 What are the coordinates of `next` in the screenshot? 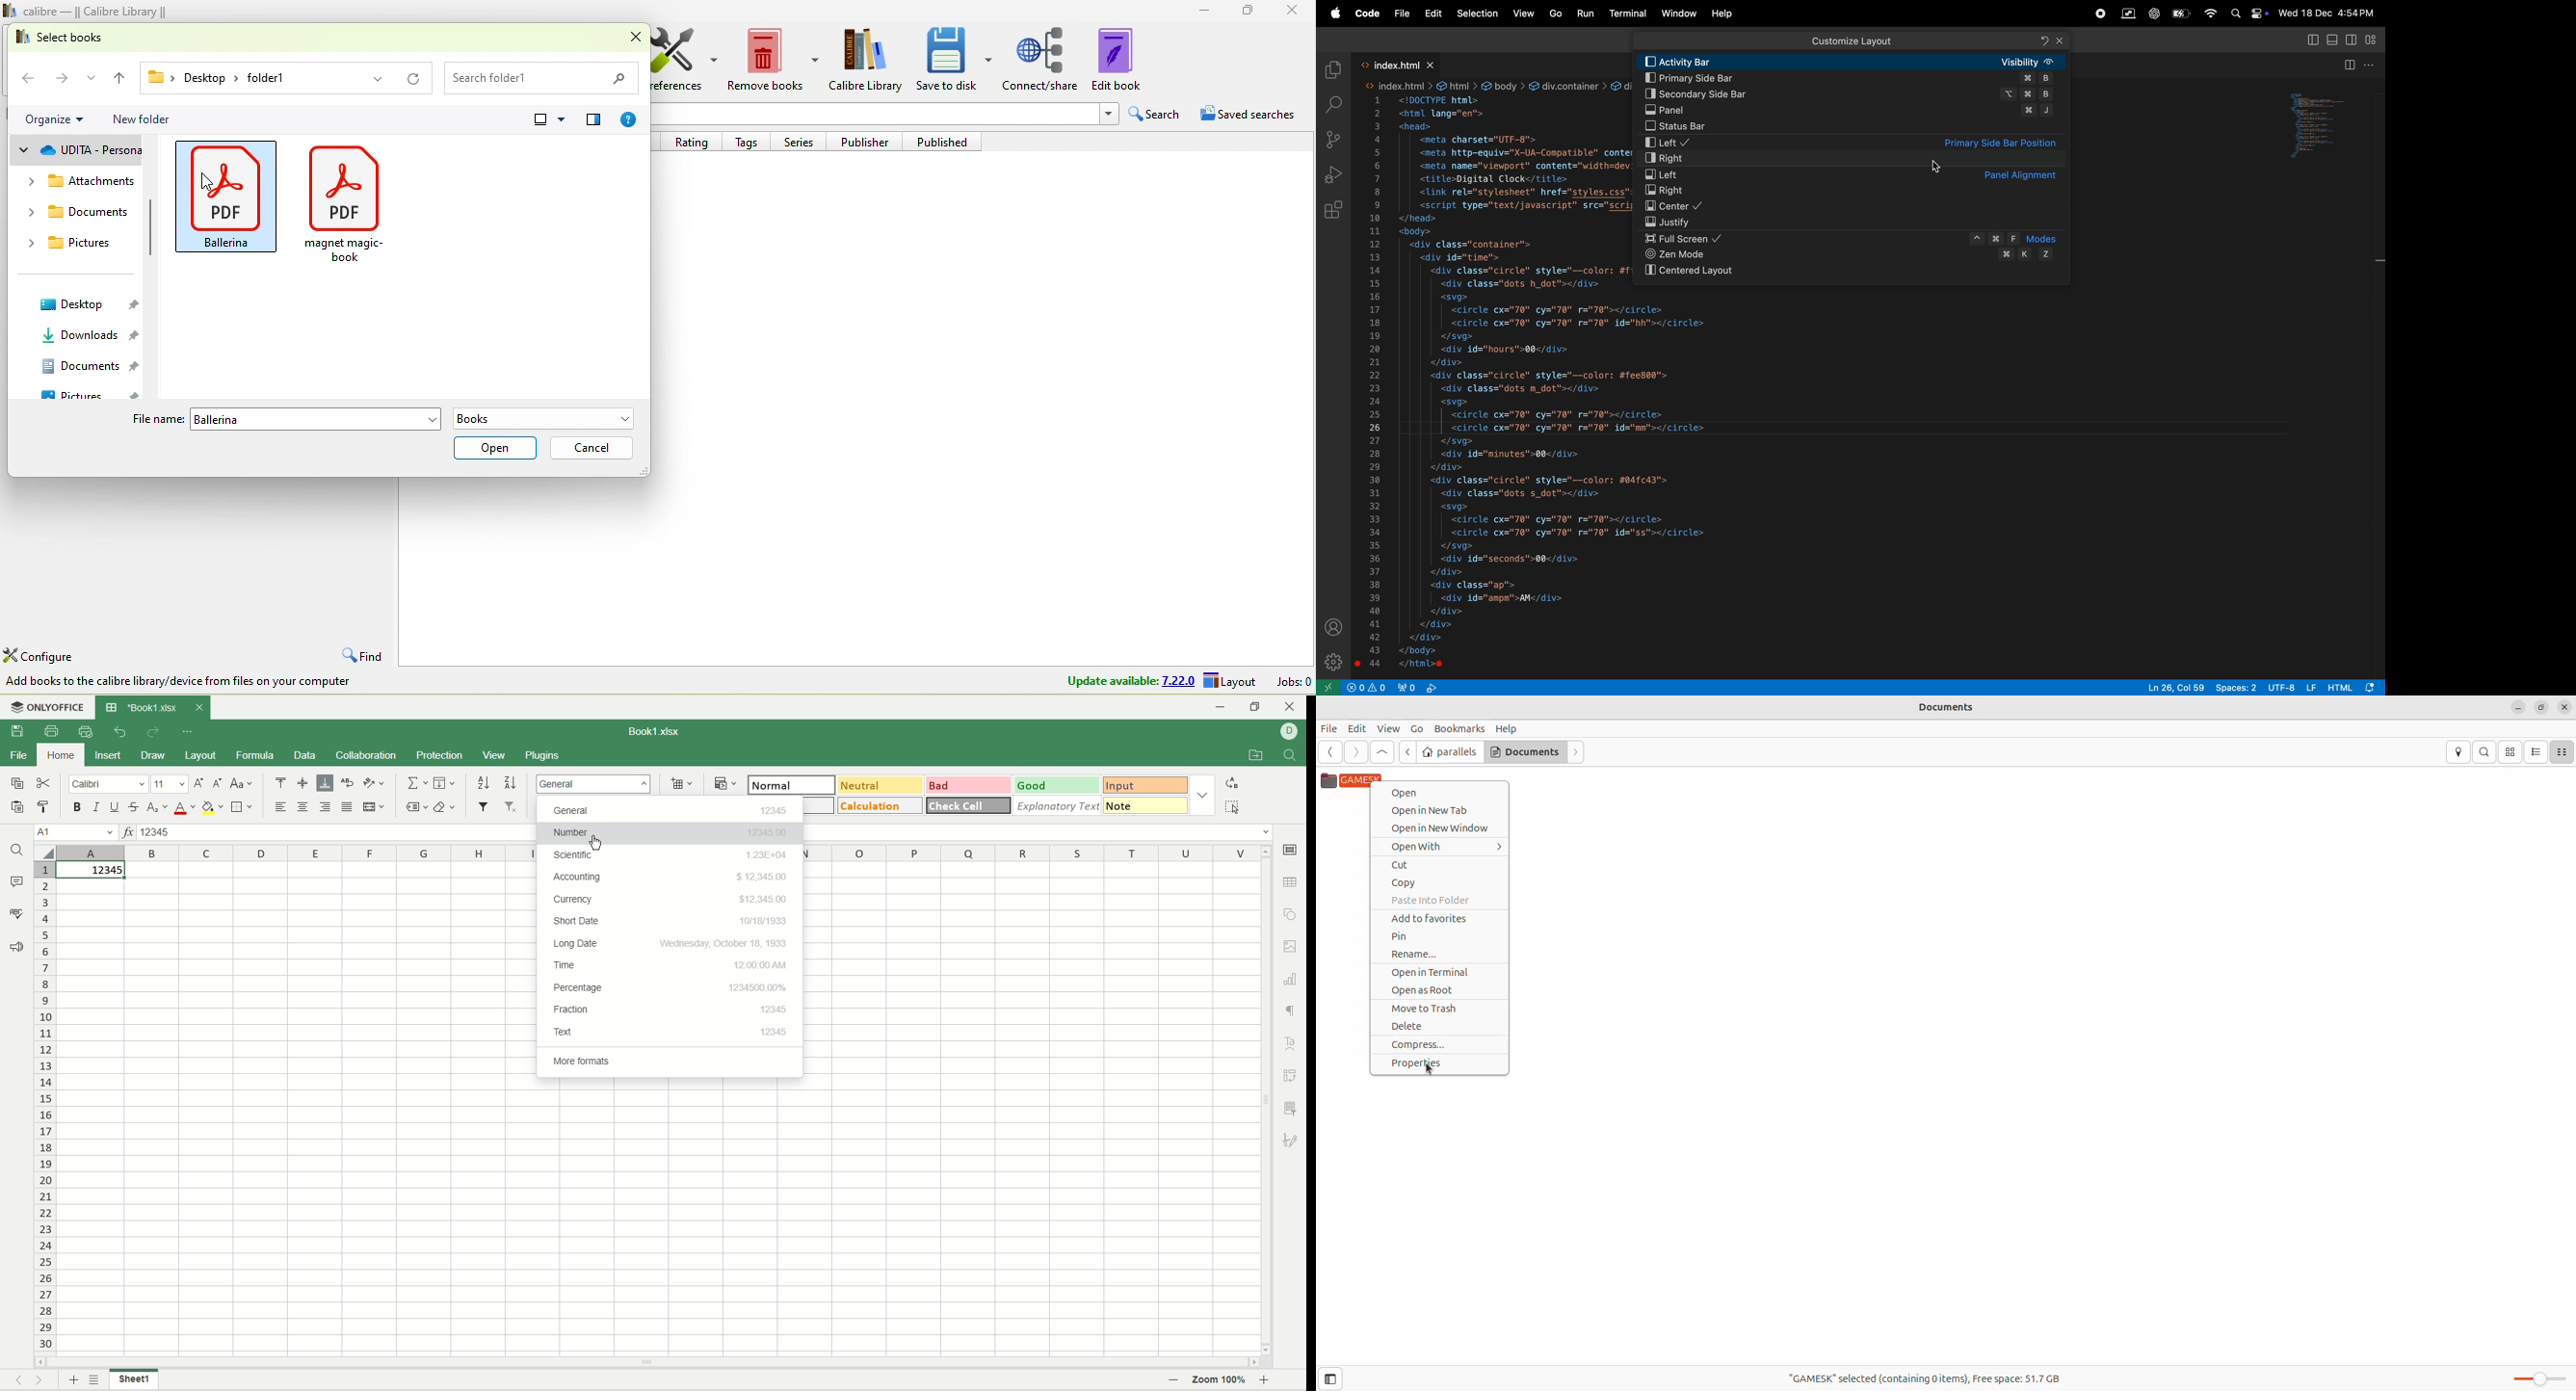 It's located at (1577, 753).